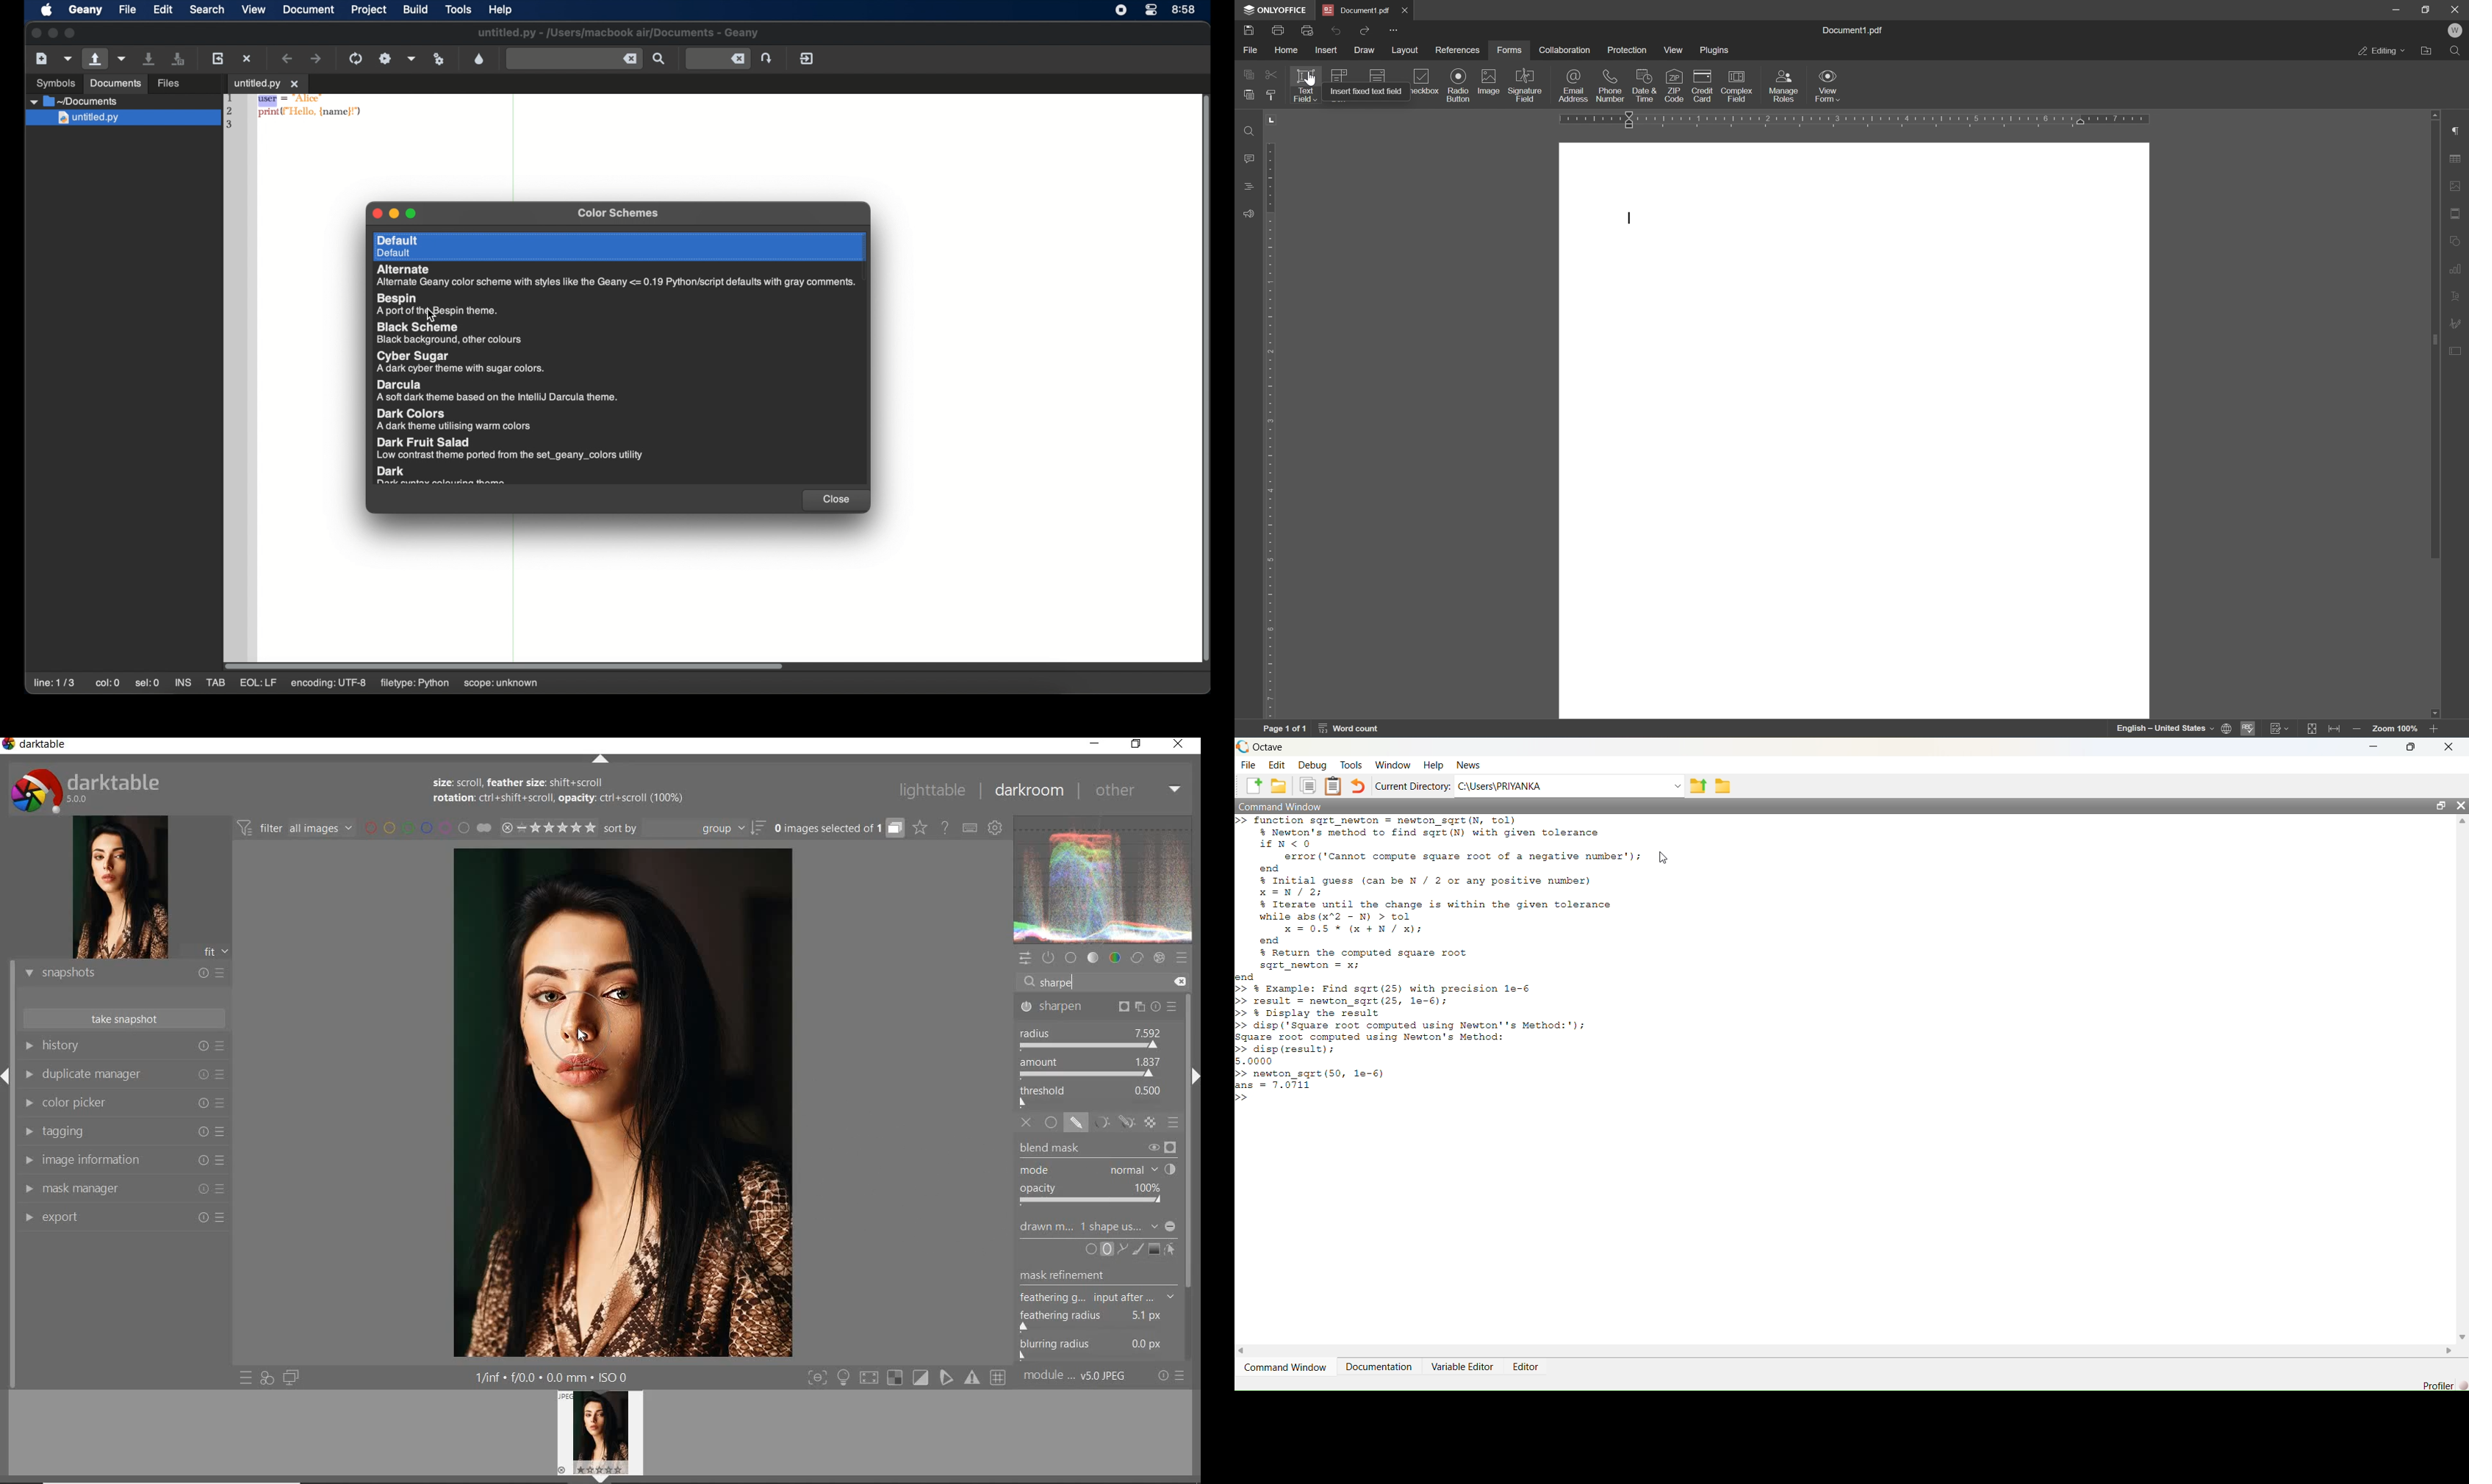 This screenshot has height=1484, width=2492. What do you see at coordinates (1366, 90) in the screenshot?
I see `insert fixed text field` at bounding box center [1366, 90].